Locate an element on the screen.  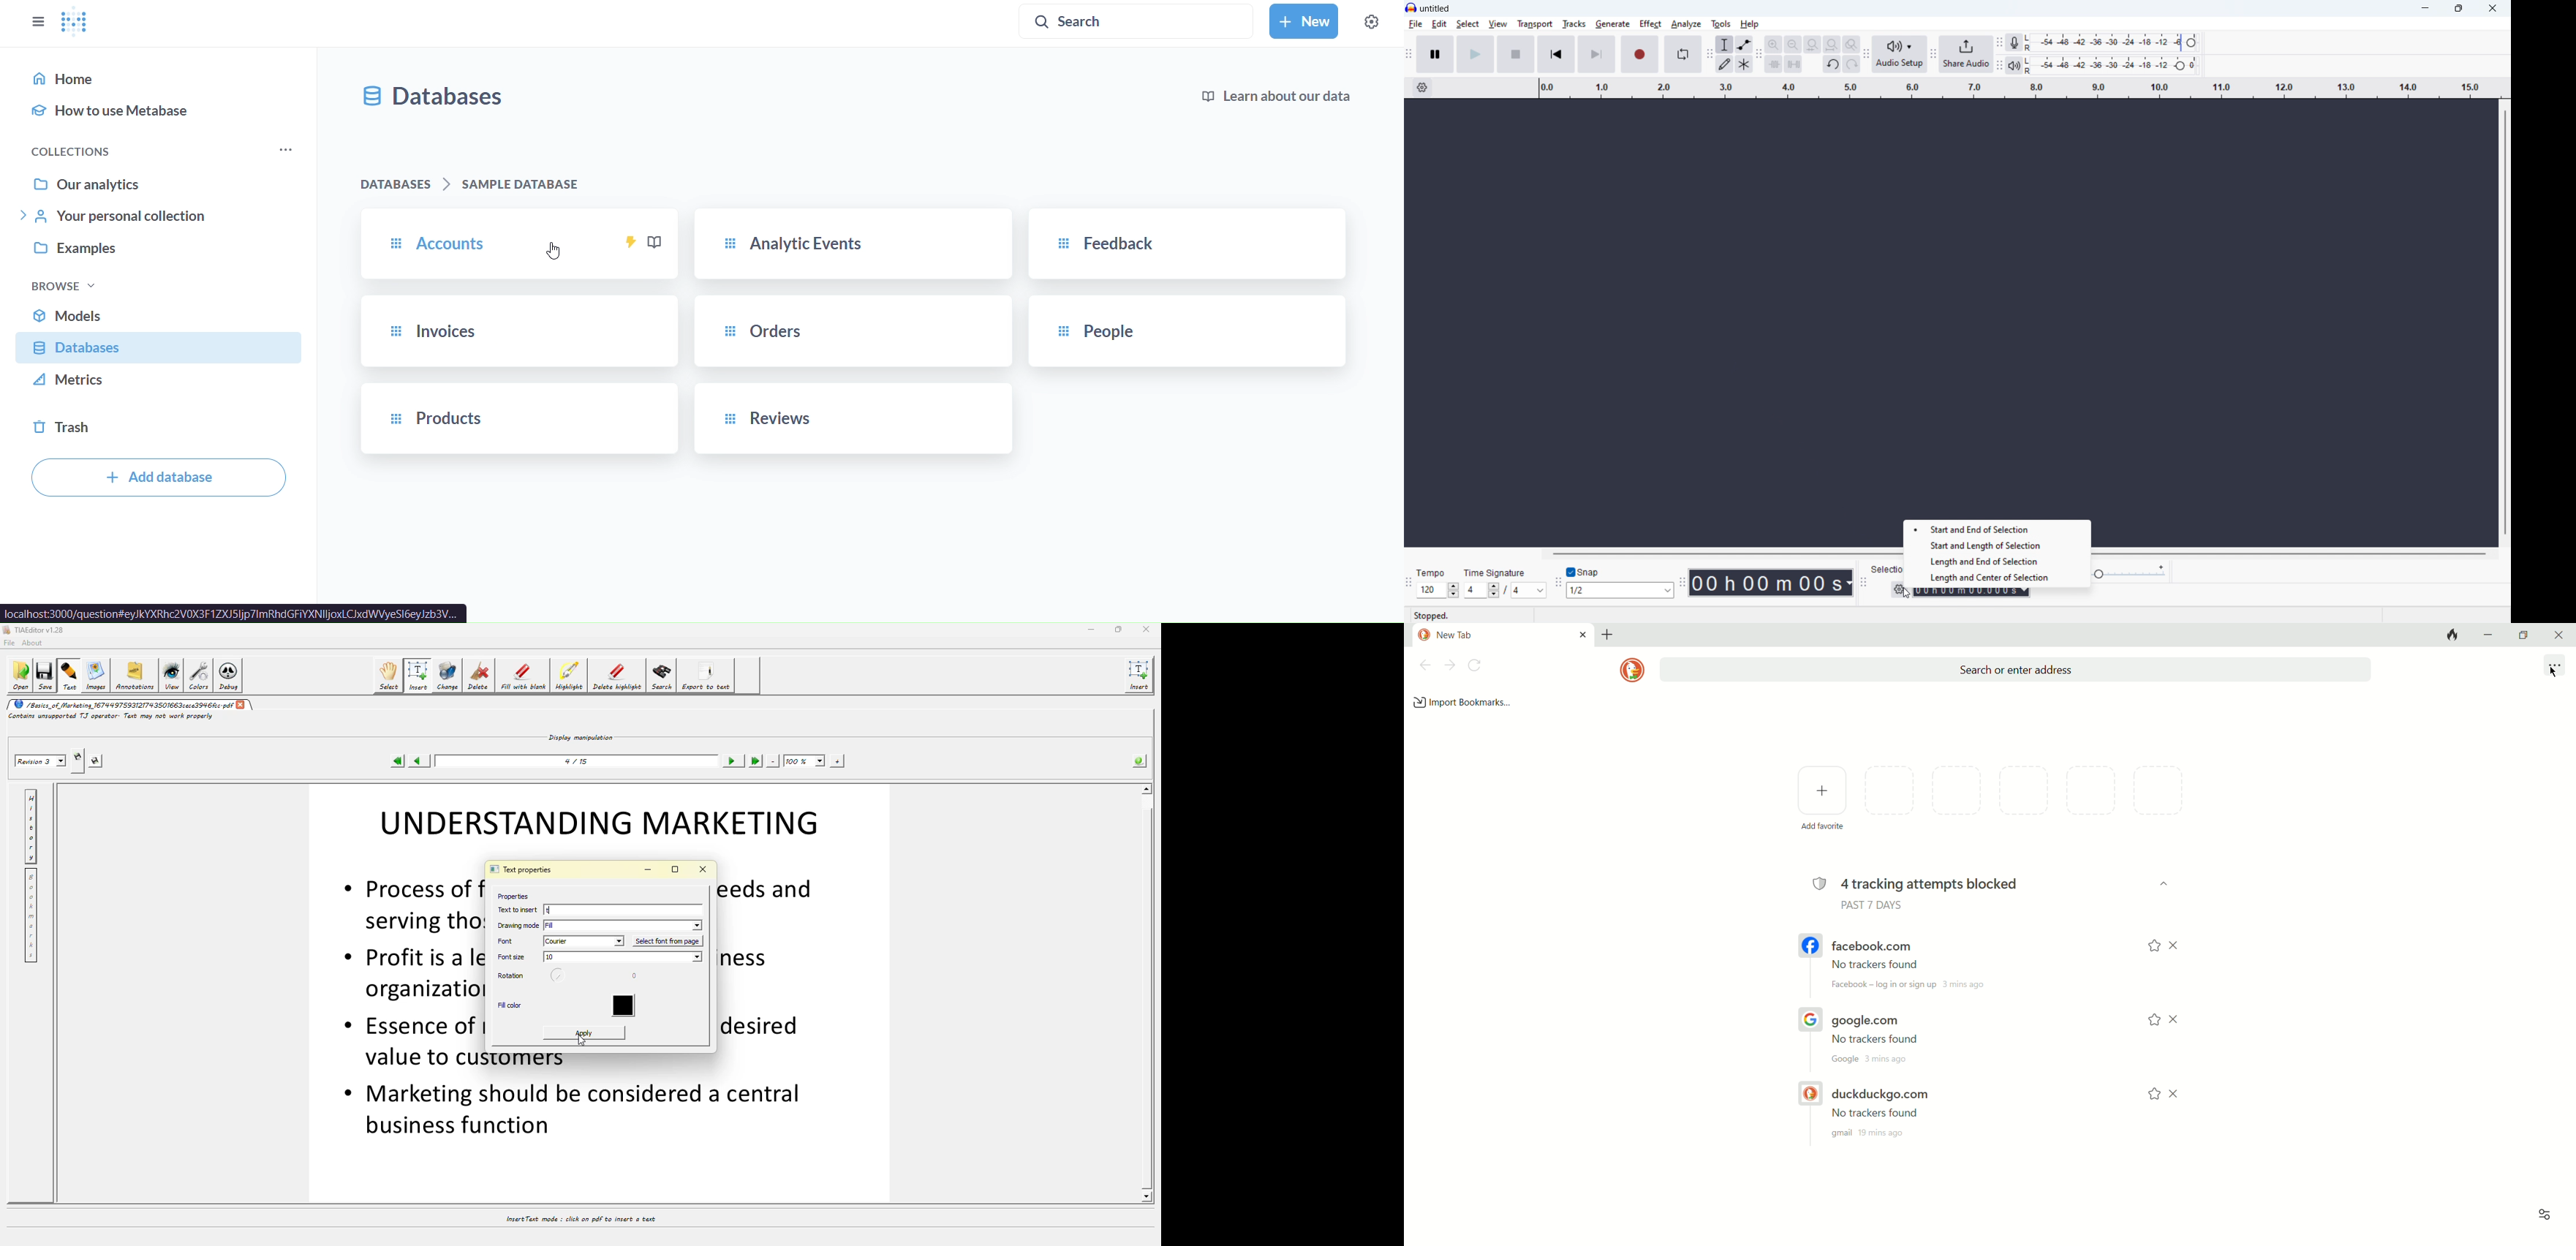
stopped. is located at coordinates (1431, 616).